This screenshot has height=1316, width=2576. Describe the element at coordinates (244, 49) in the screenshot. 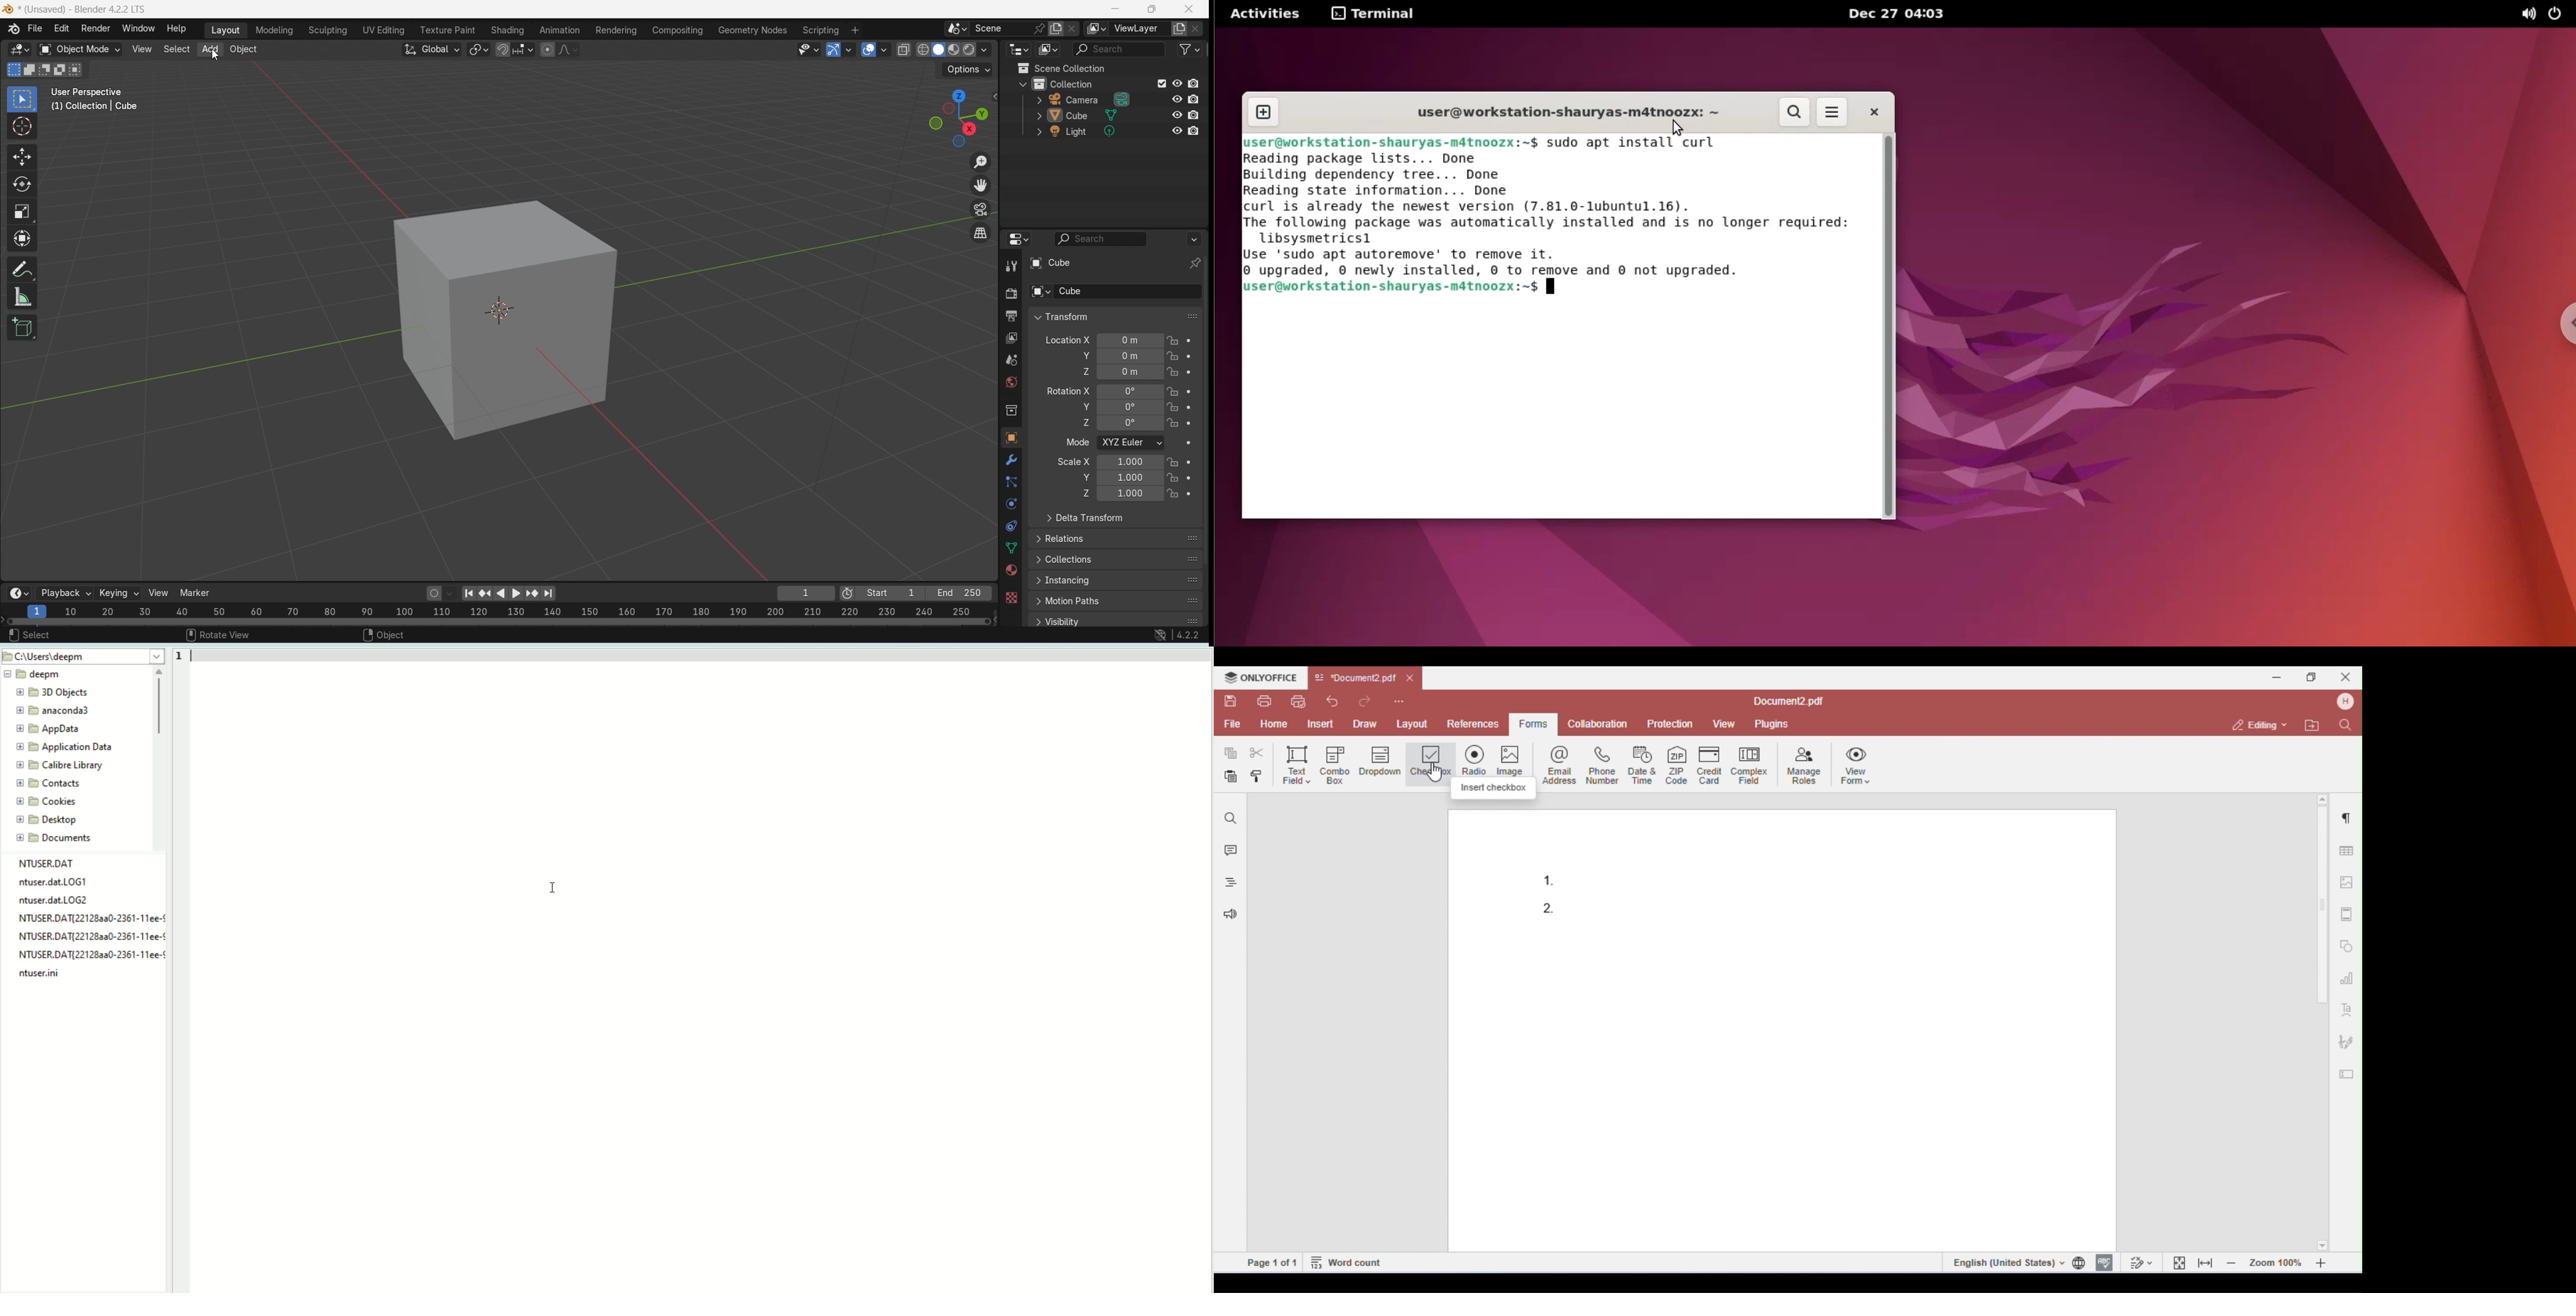

I see `Object` at that location.